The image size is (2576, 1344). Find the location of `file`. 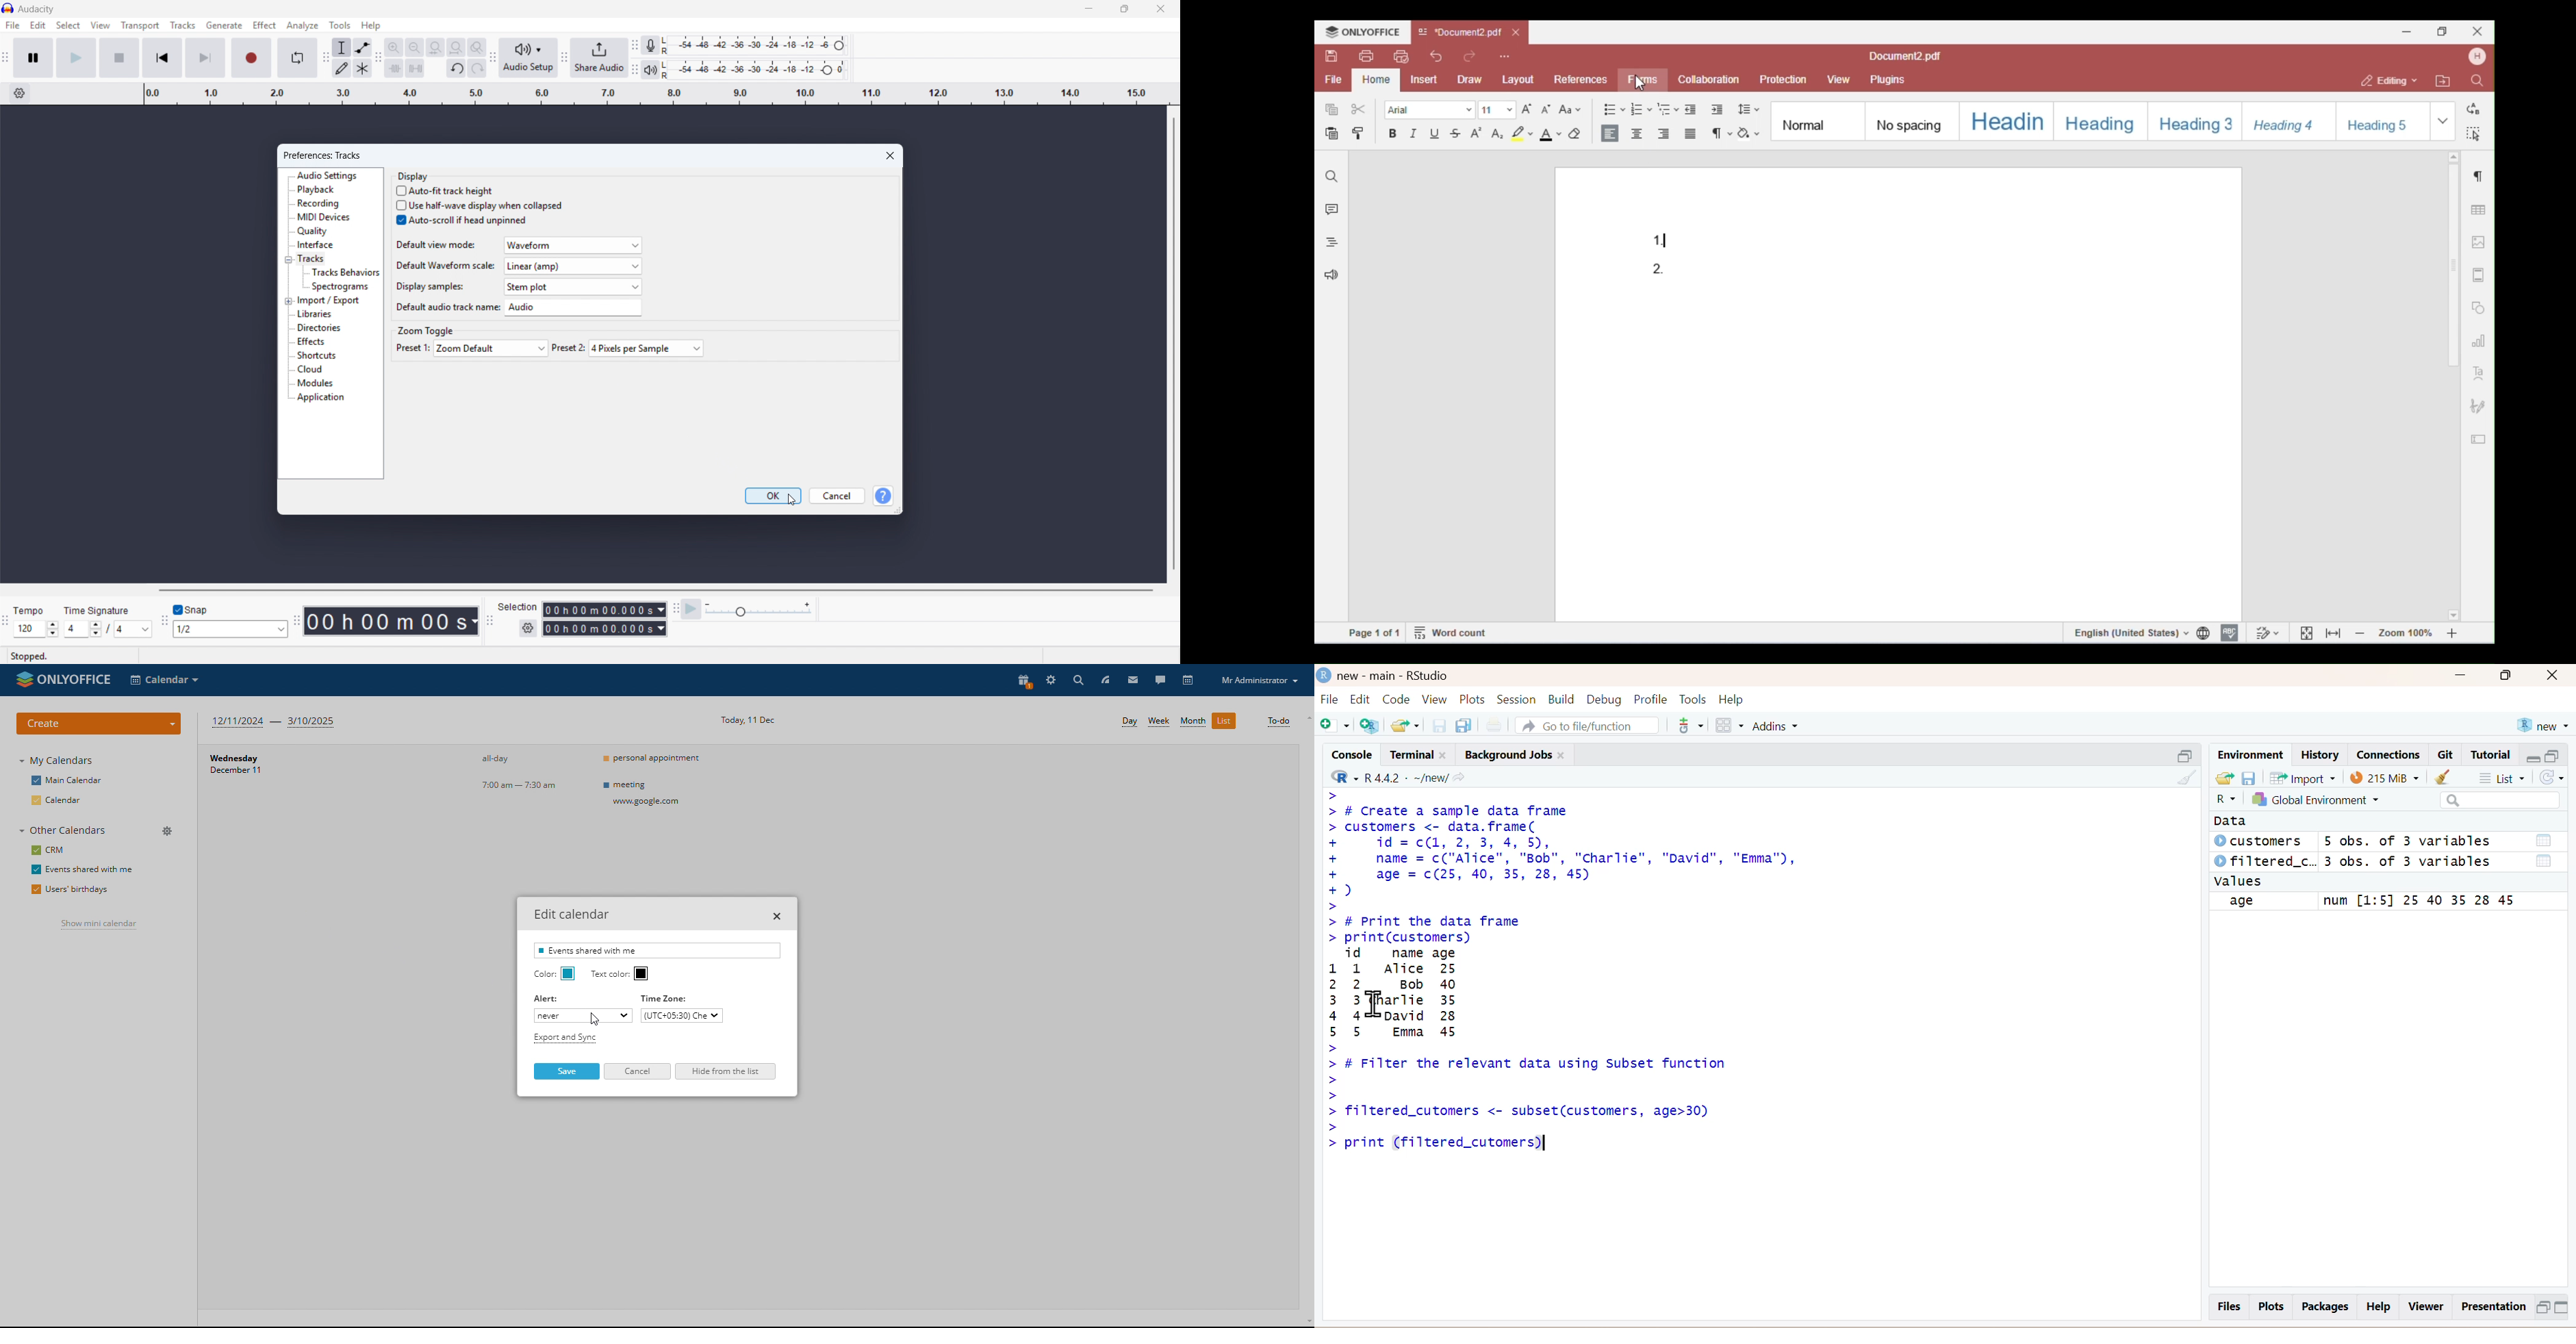

file is located at coordinates (13, 25).